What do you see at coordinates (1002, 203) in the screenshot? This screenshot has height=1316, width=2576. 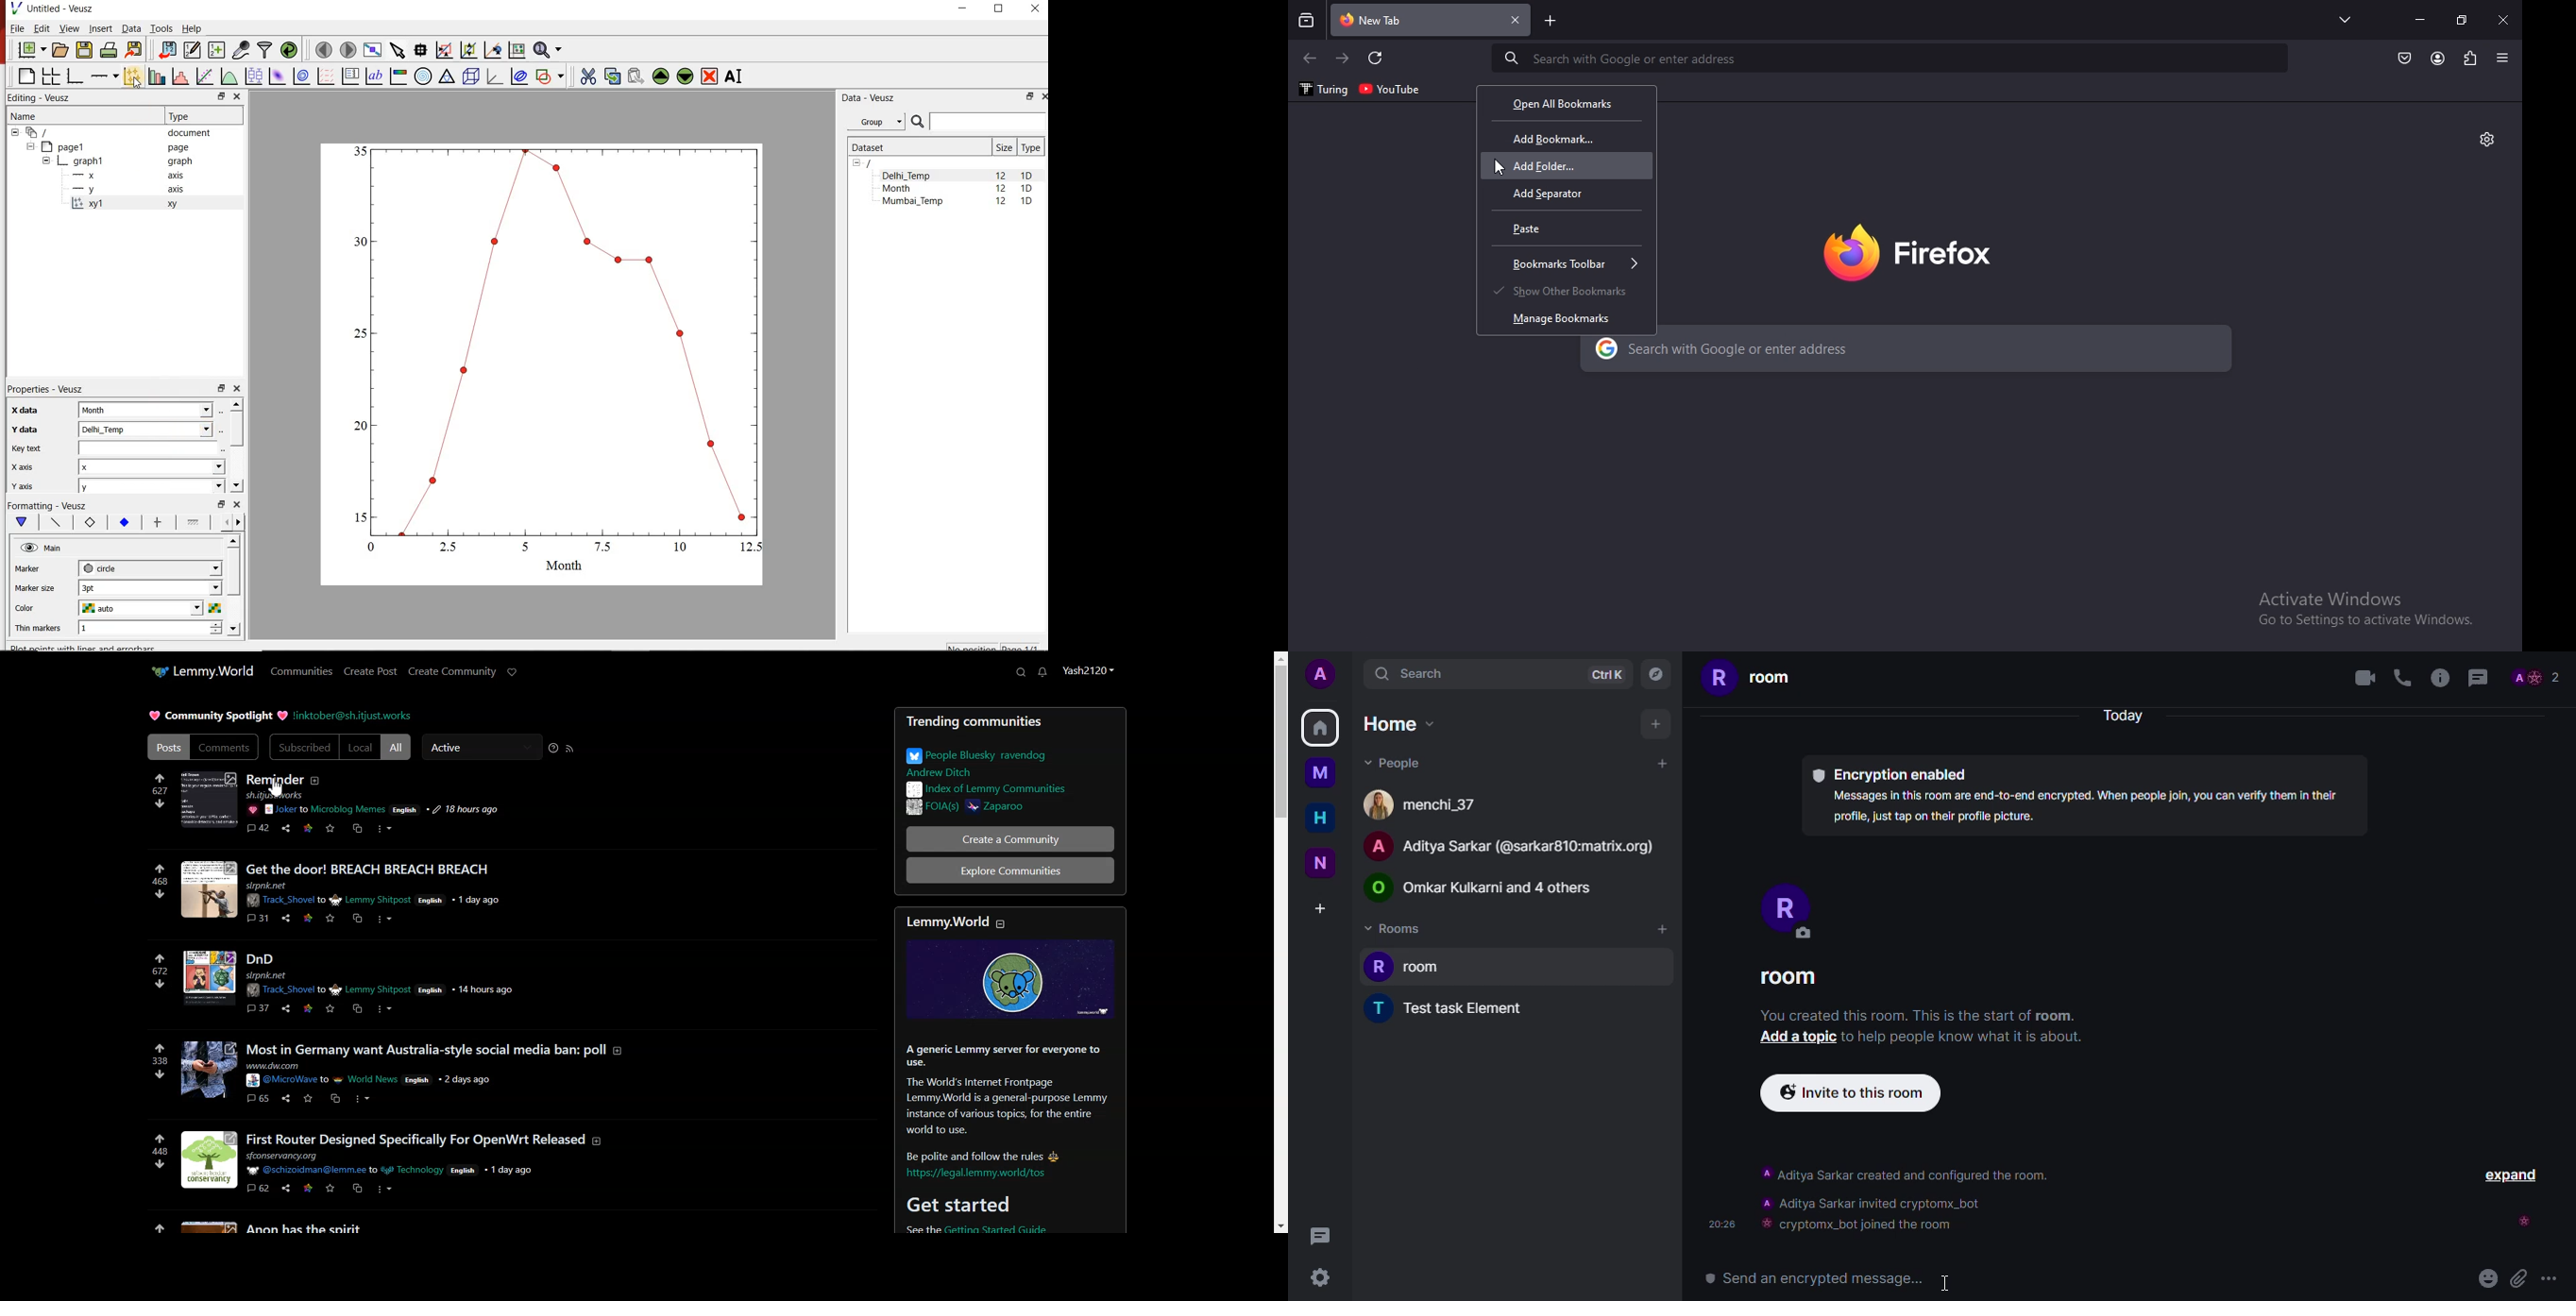 I see `12` at bounding box center [1002, 203].